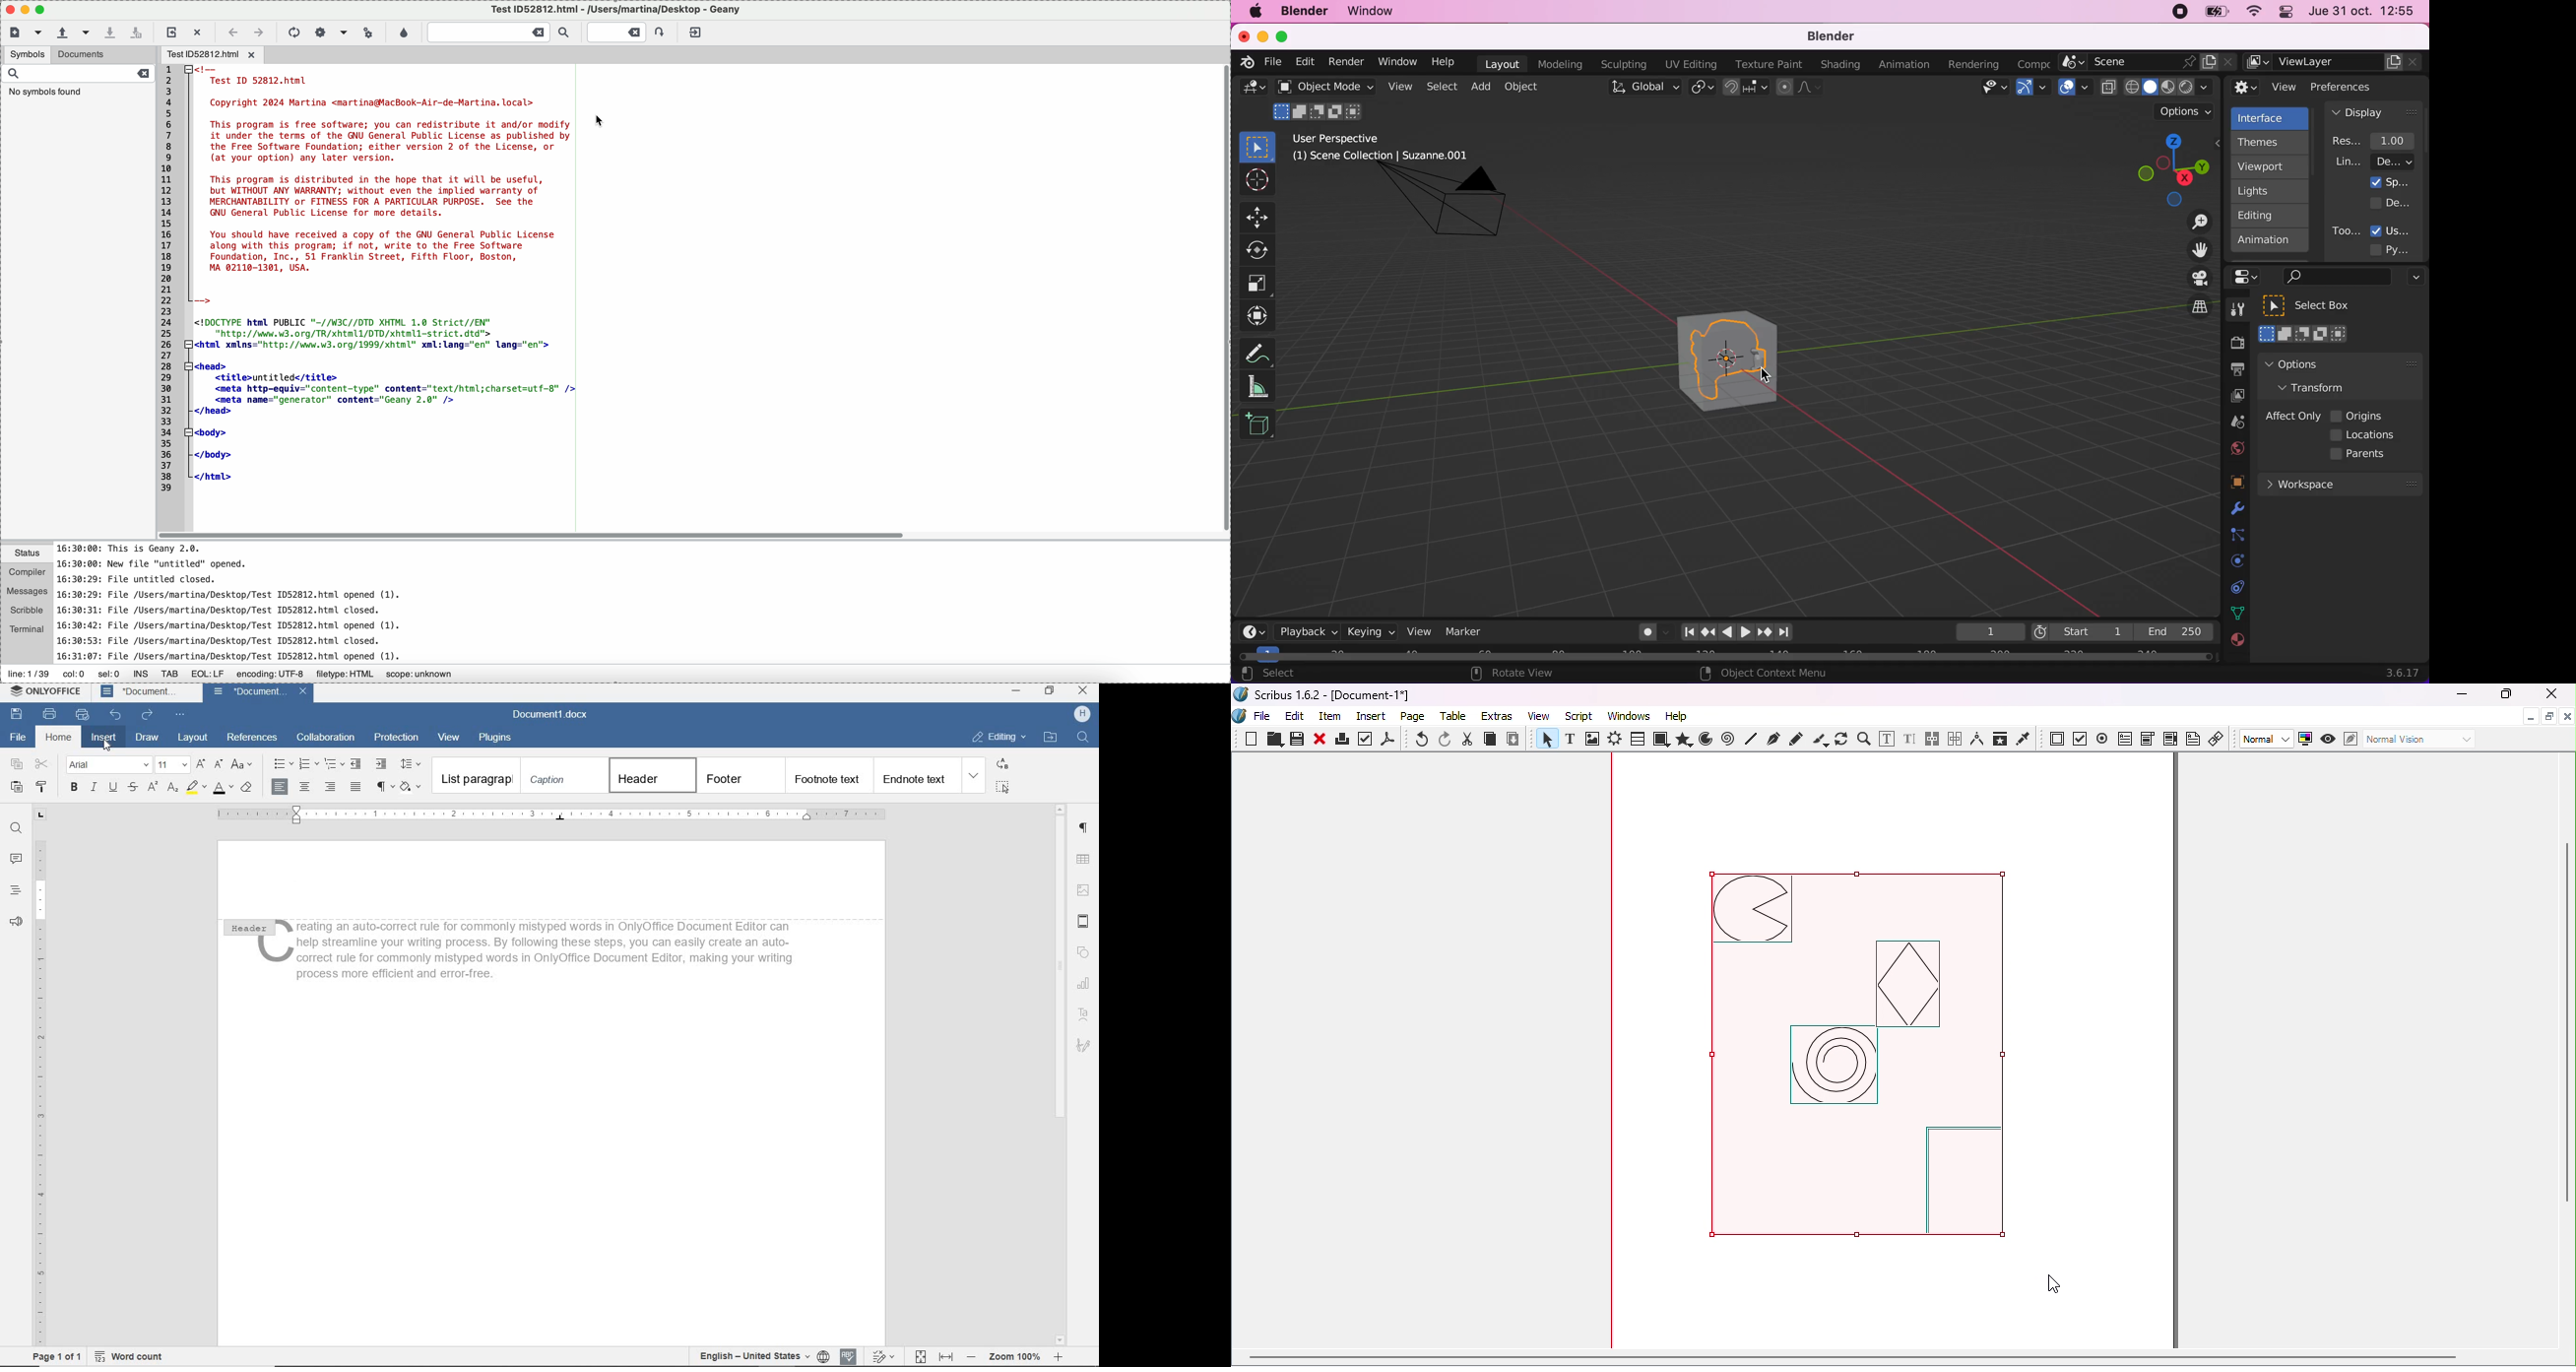  I want to click on Help, so click(1676, 716).